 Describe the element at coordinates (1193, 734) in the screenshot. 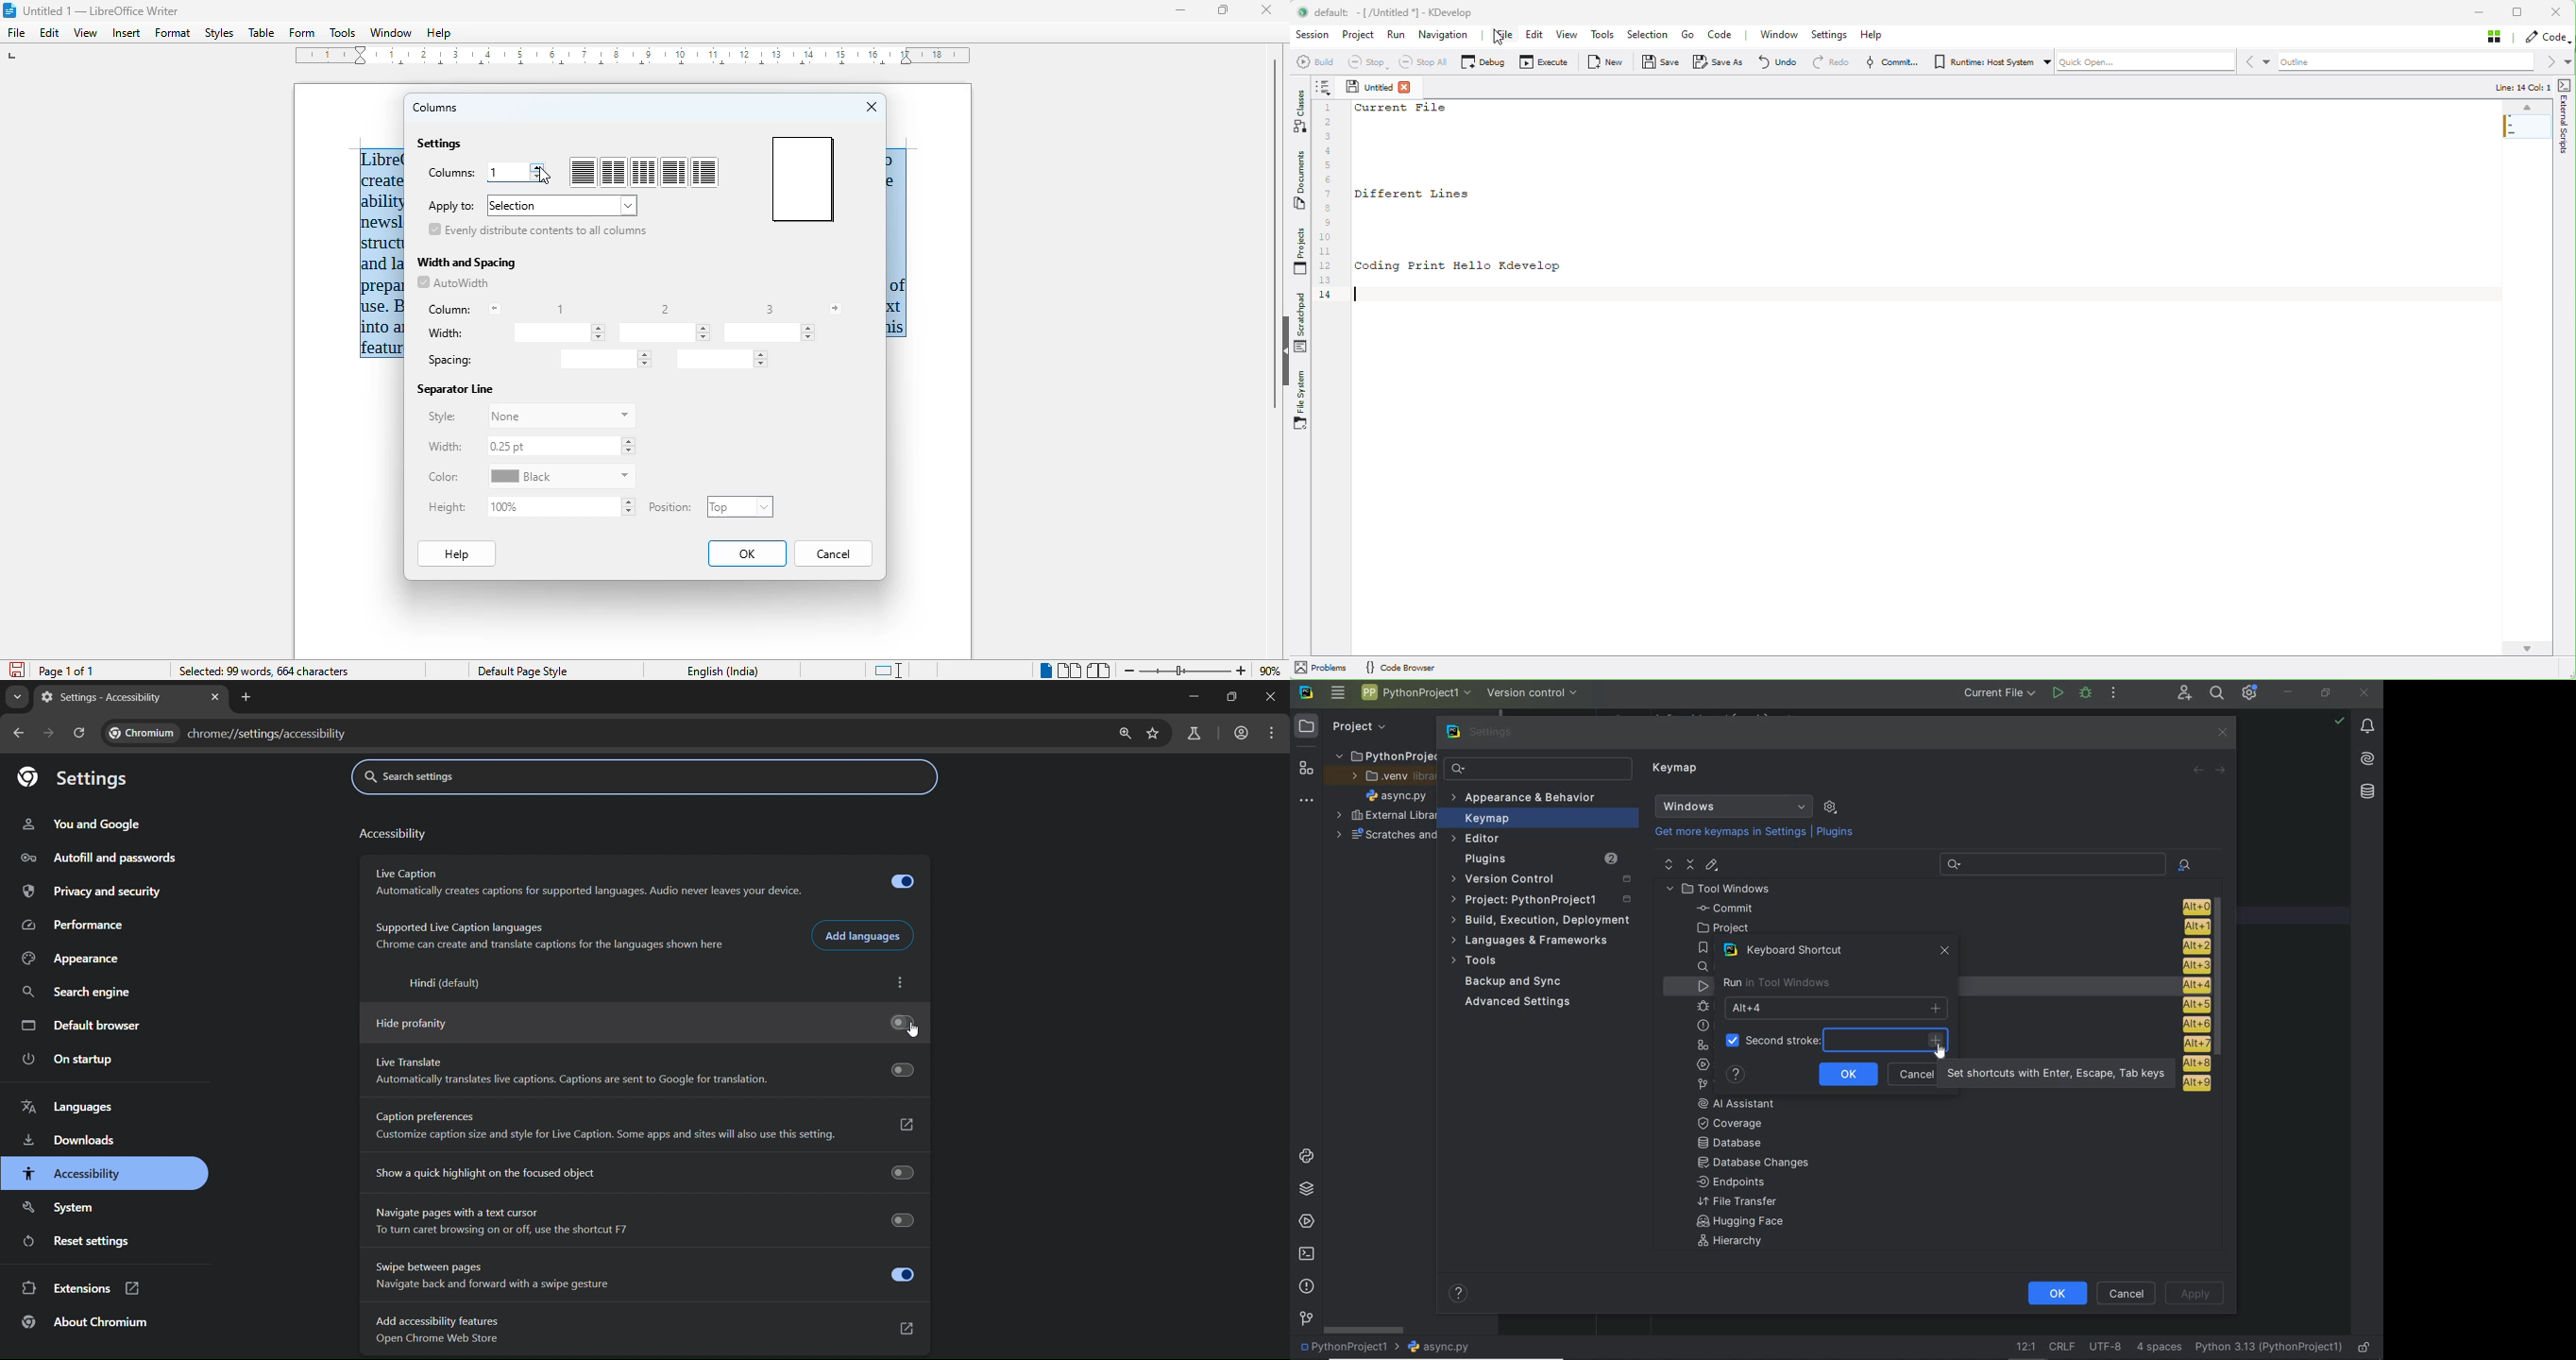

I see `search labs` at that location.